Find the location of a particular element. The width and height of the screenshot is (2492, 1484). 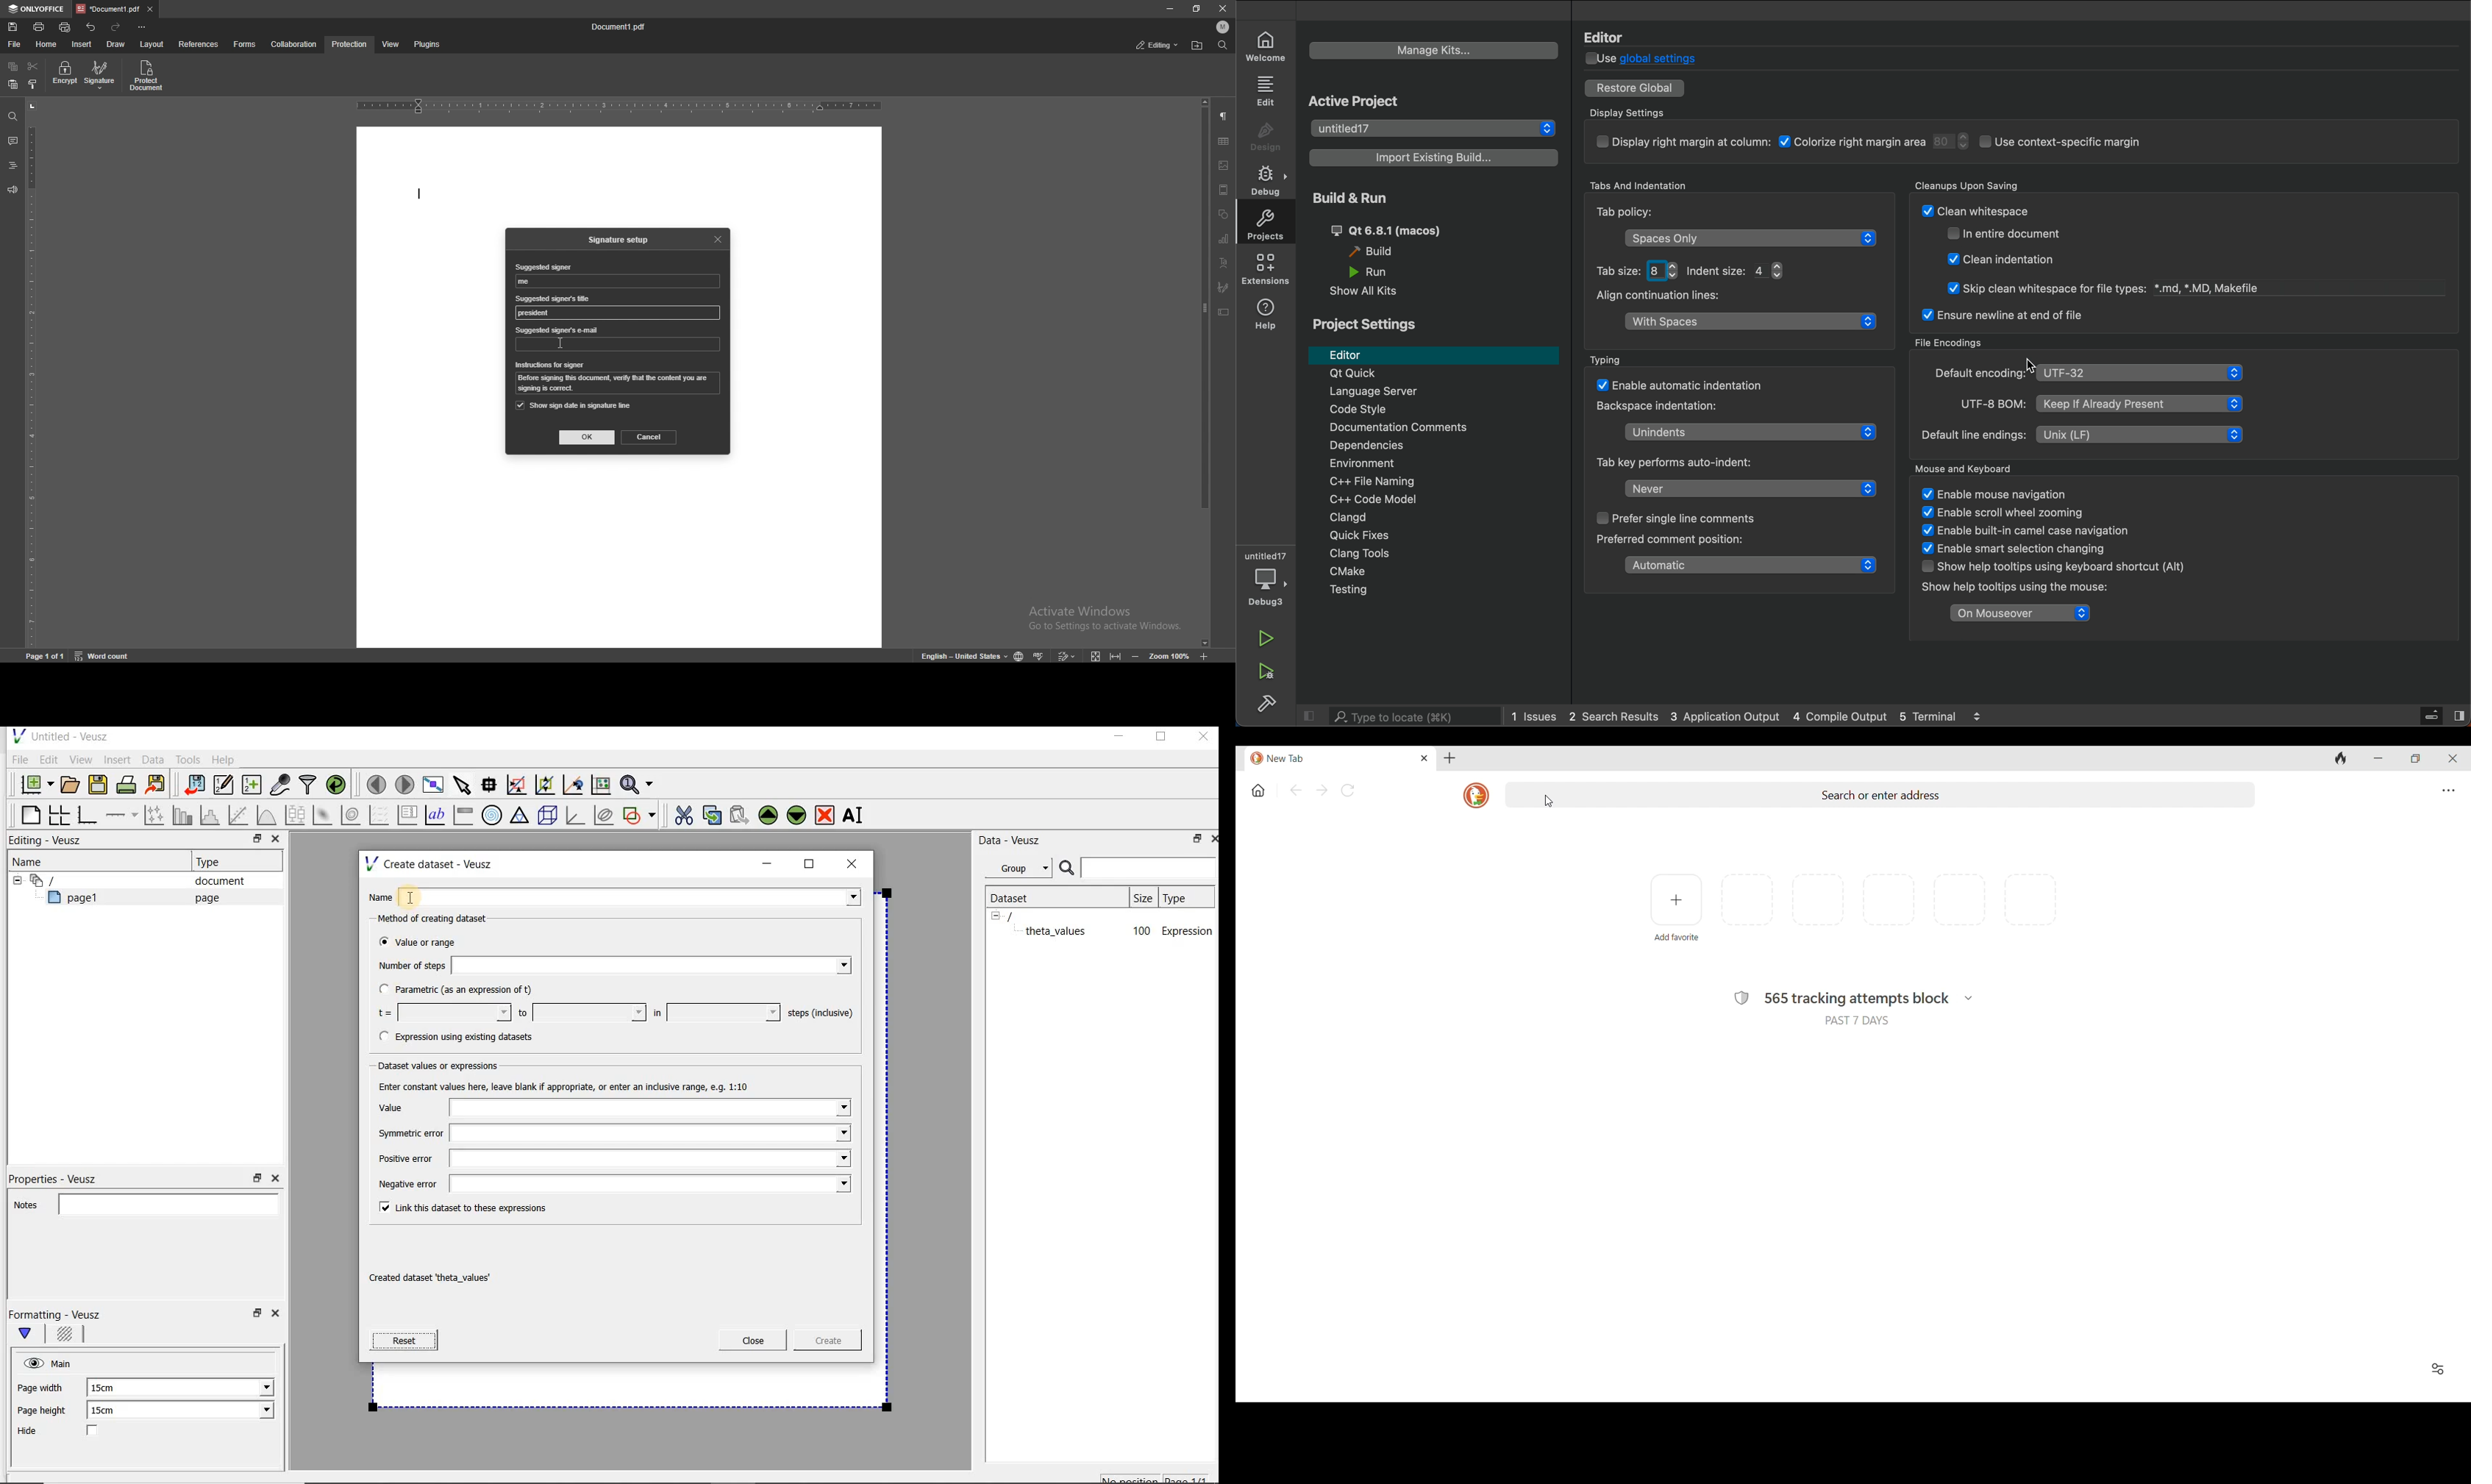

Search bar is located at coordinates (1138, 867).